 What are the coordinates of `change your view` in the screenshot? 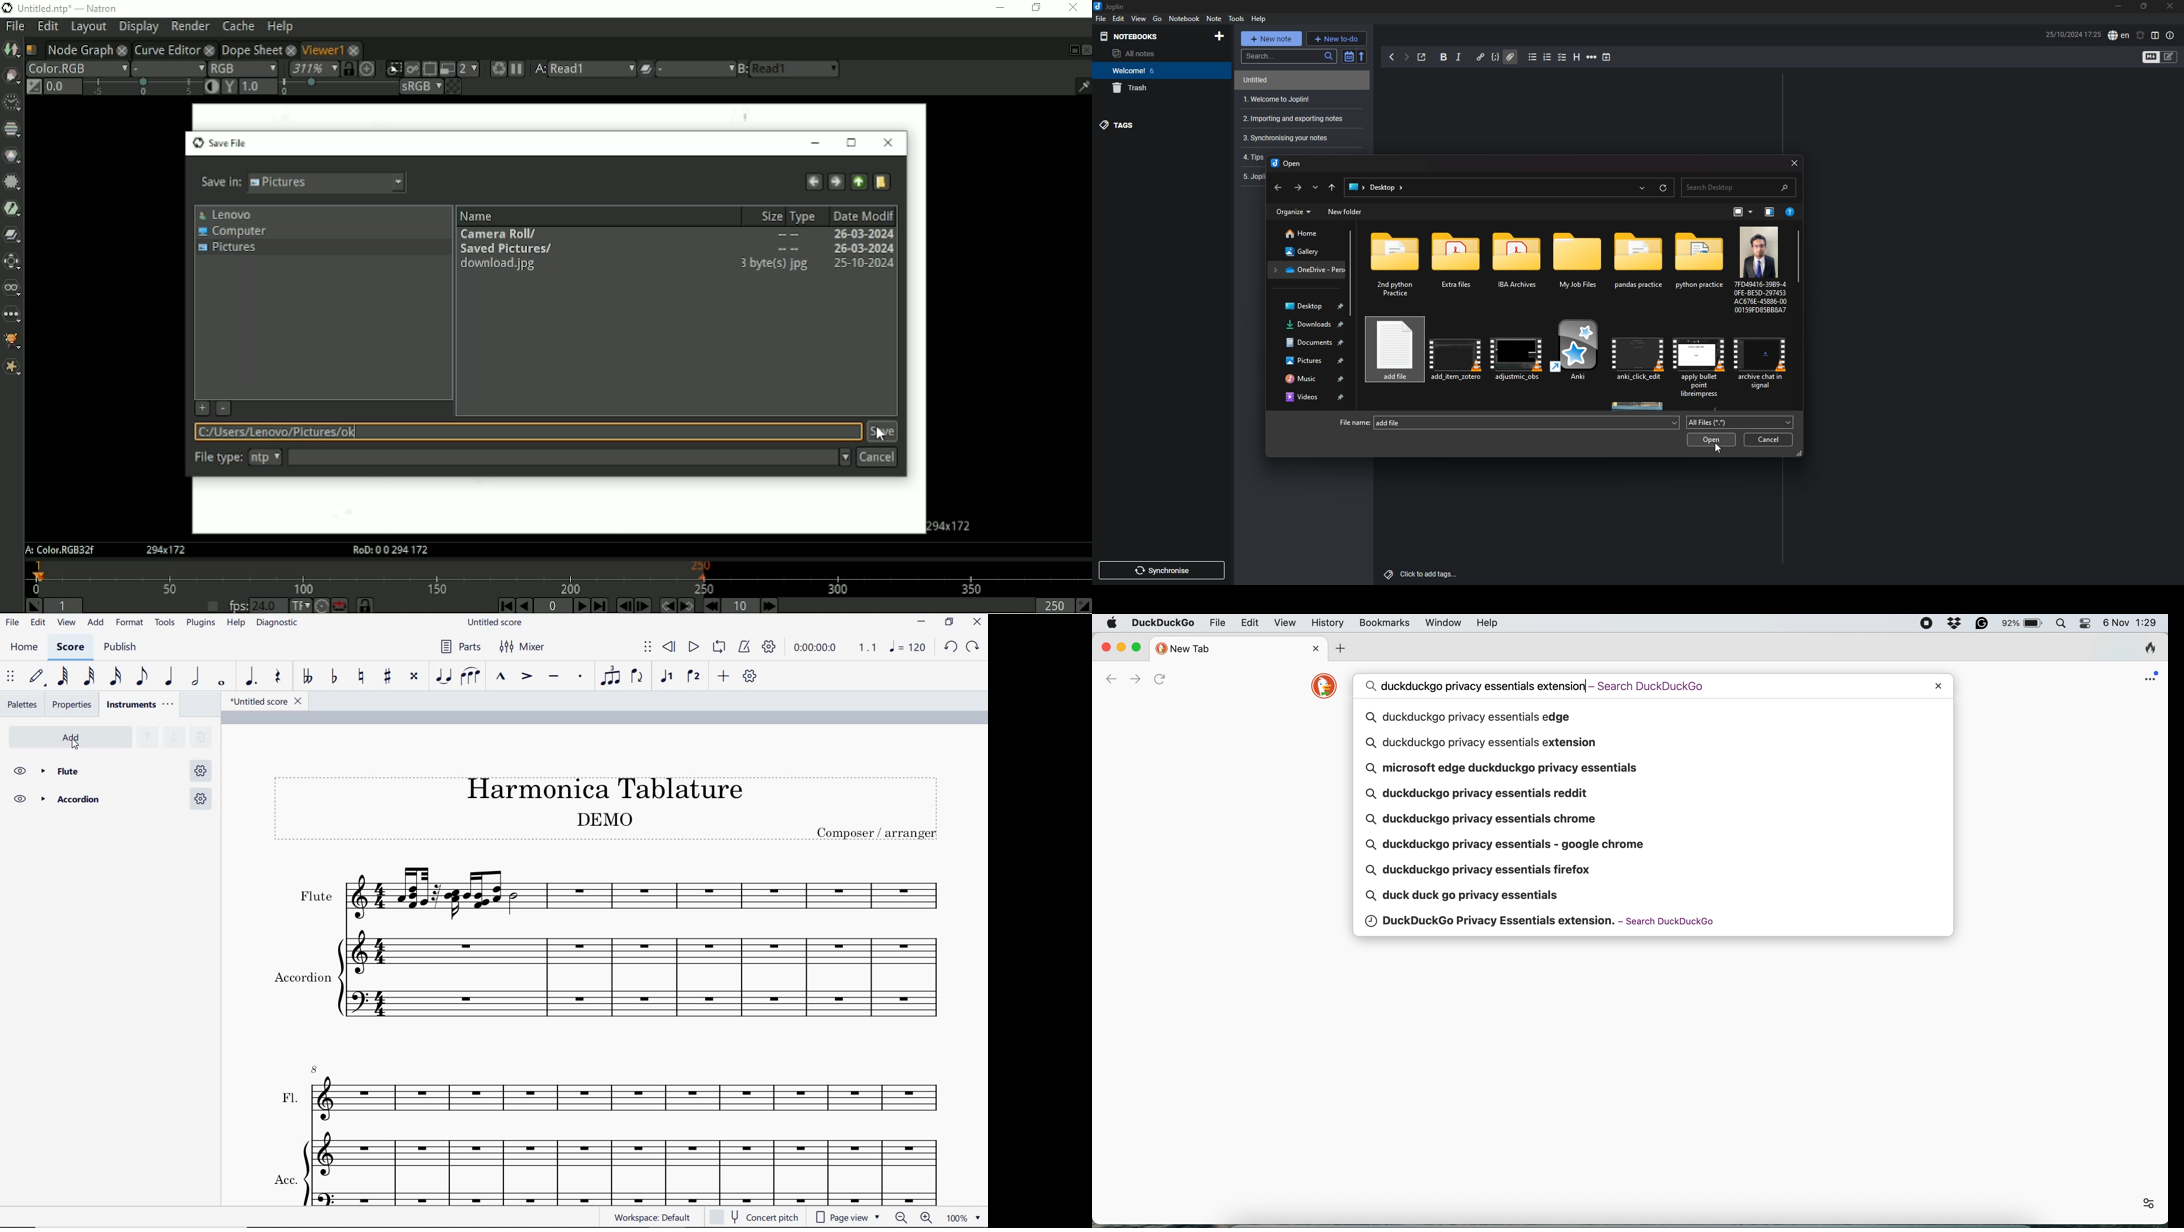 It's located at (1743, 213).